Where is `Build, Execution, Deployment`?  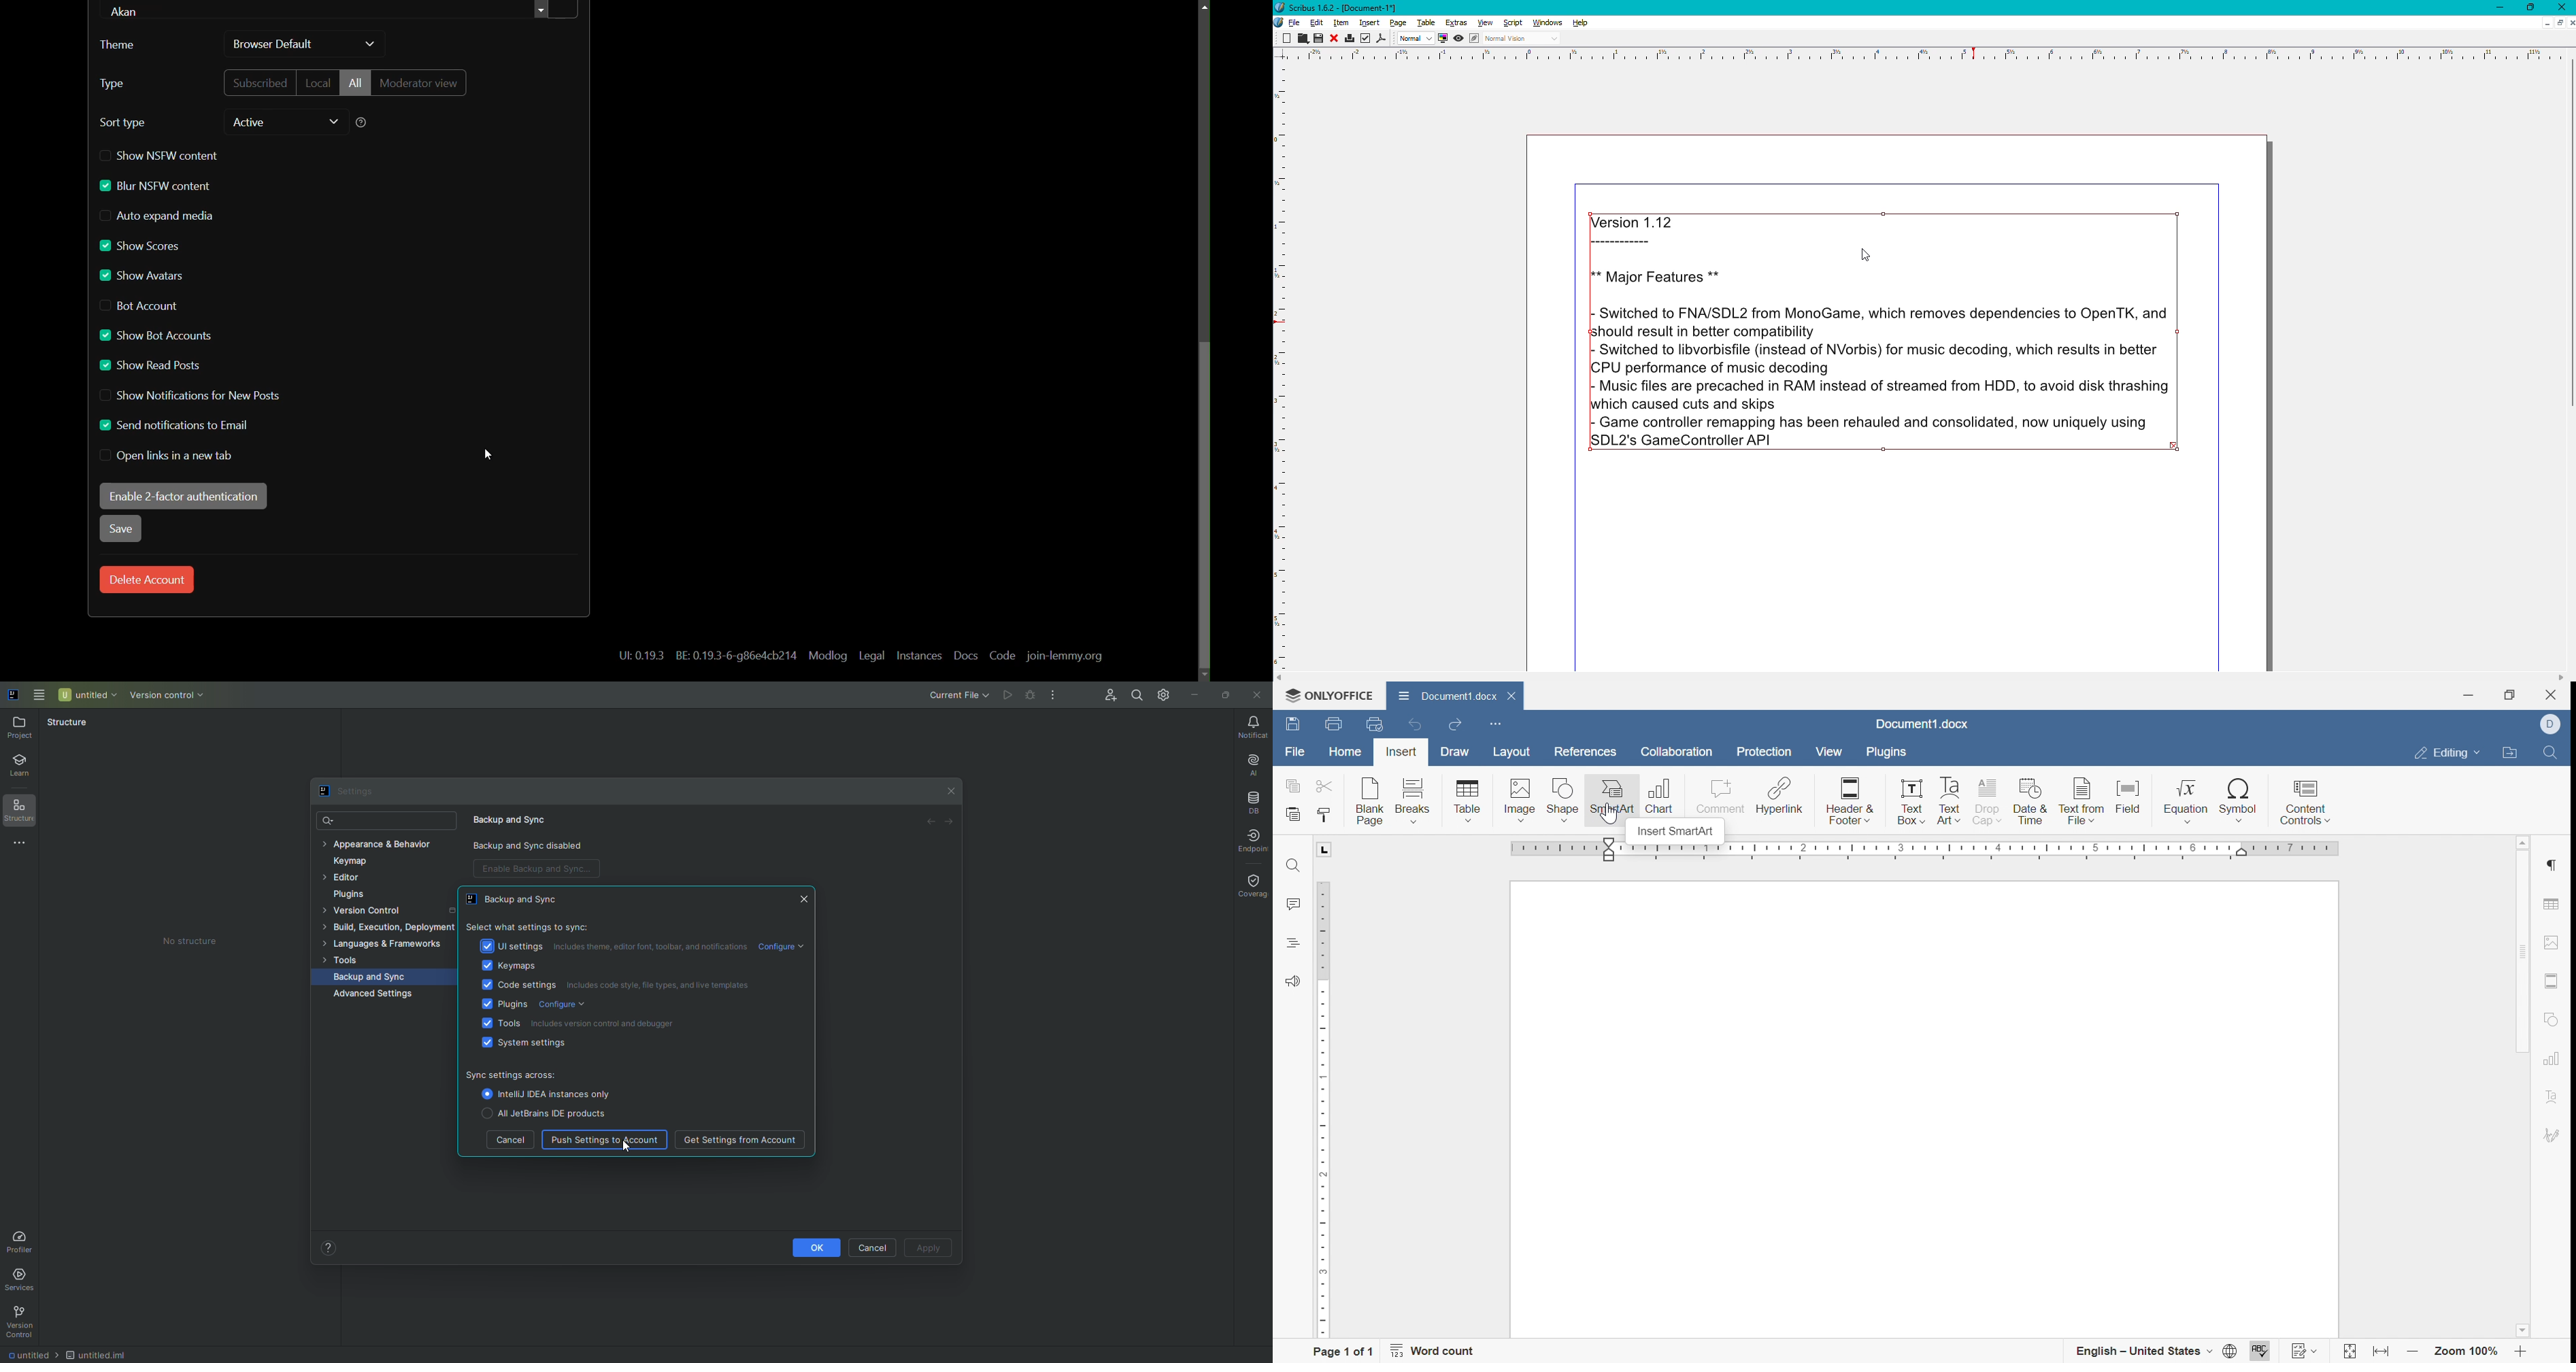 Build, Execution, Deployment is located at coordinates (392, 927).